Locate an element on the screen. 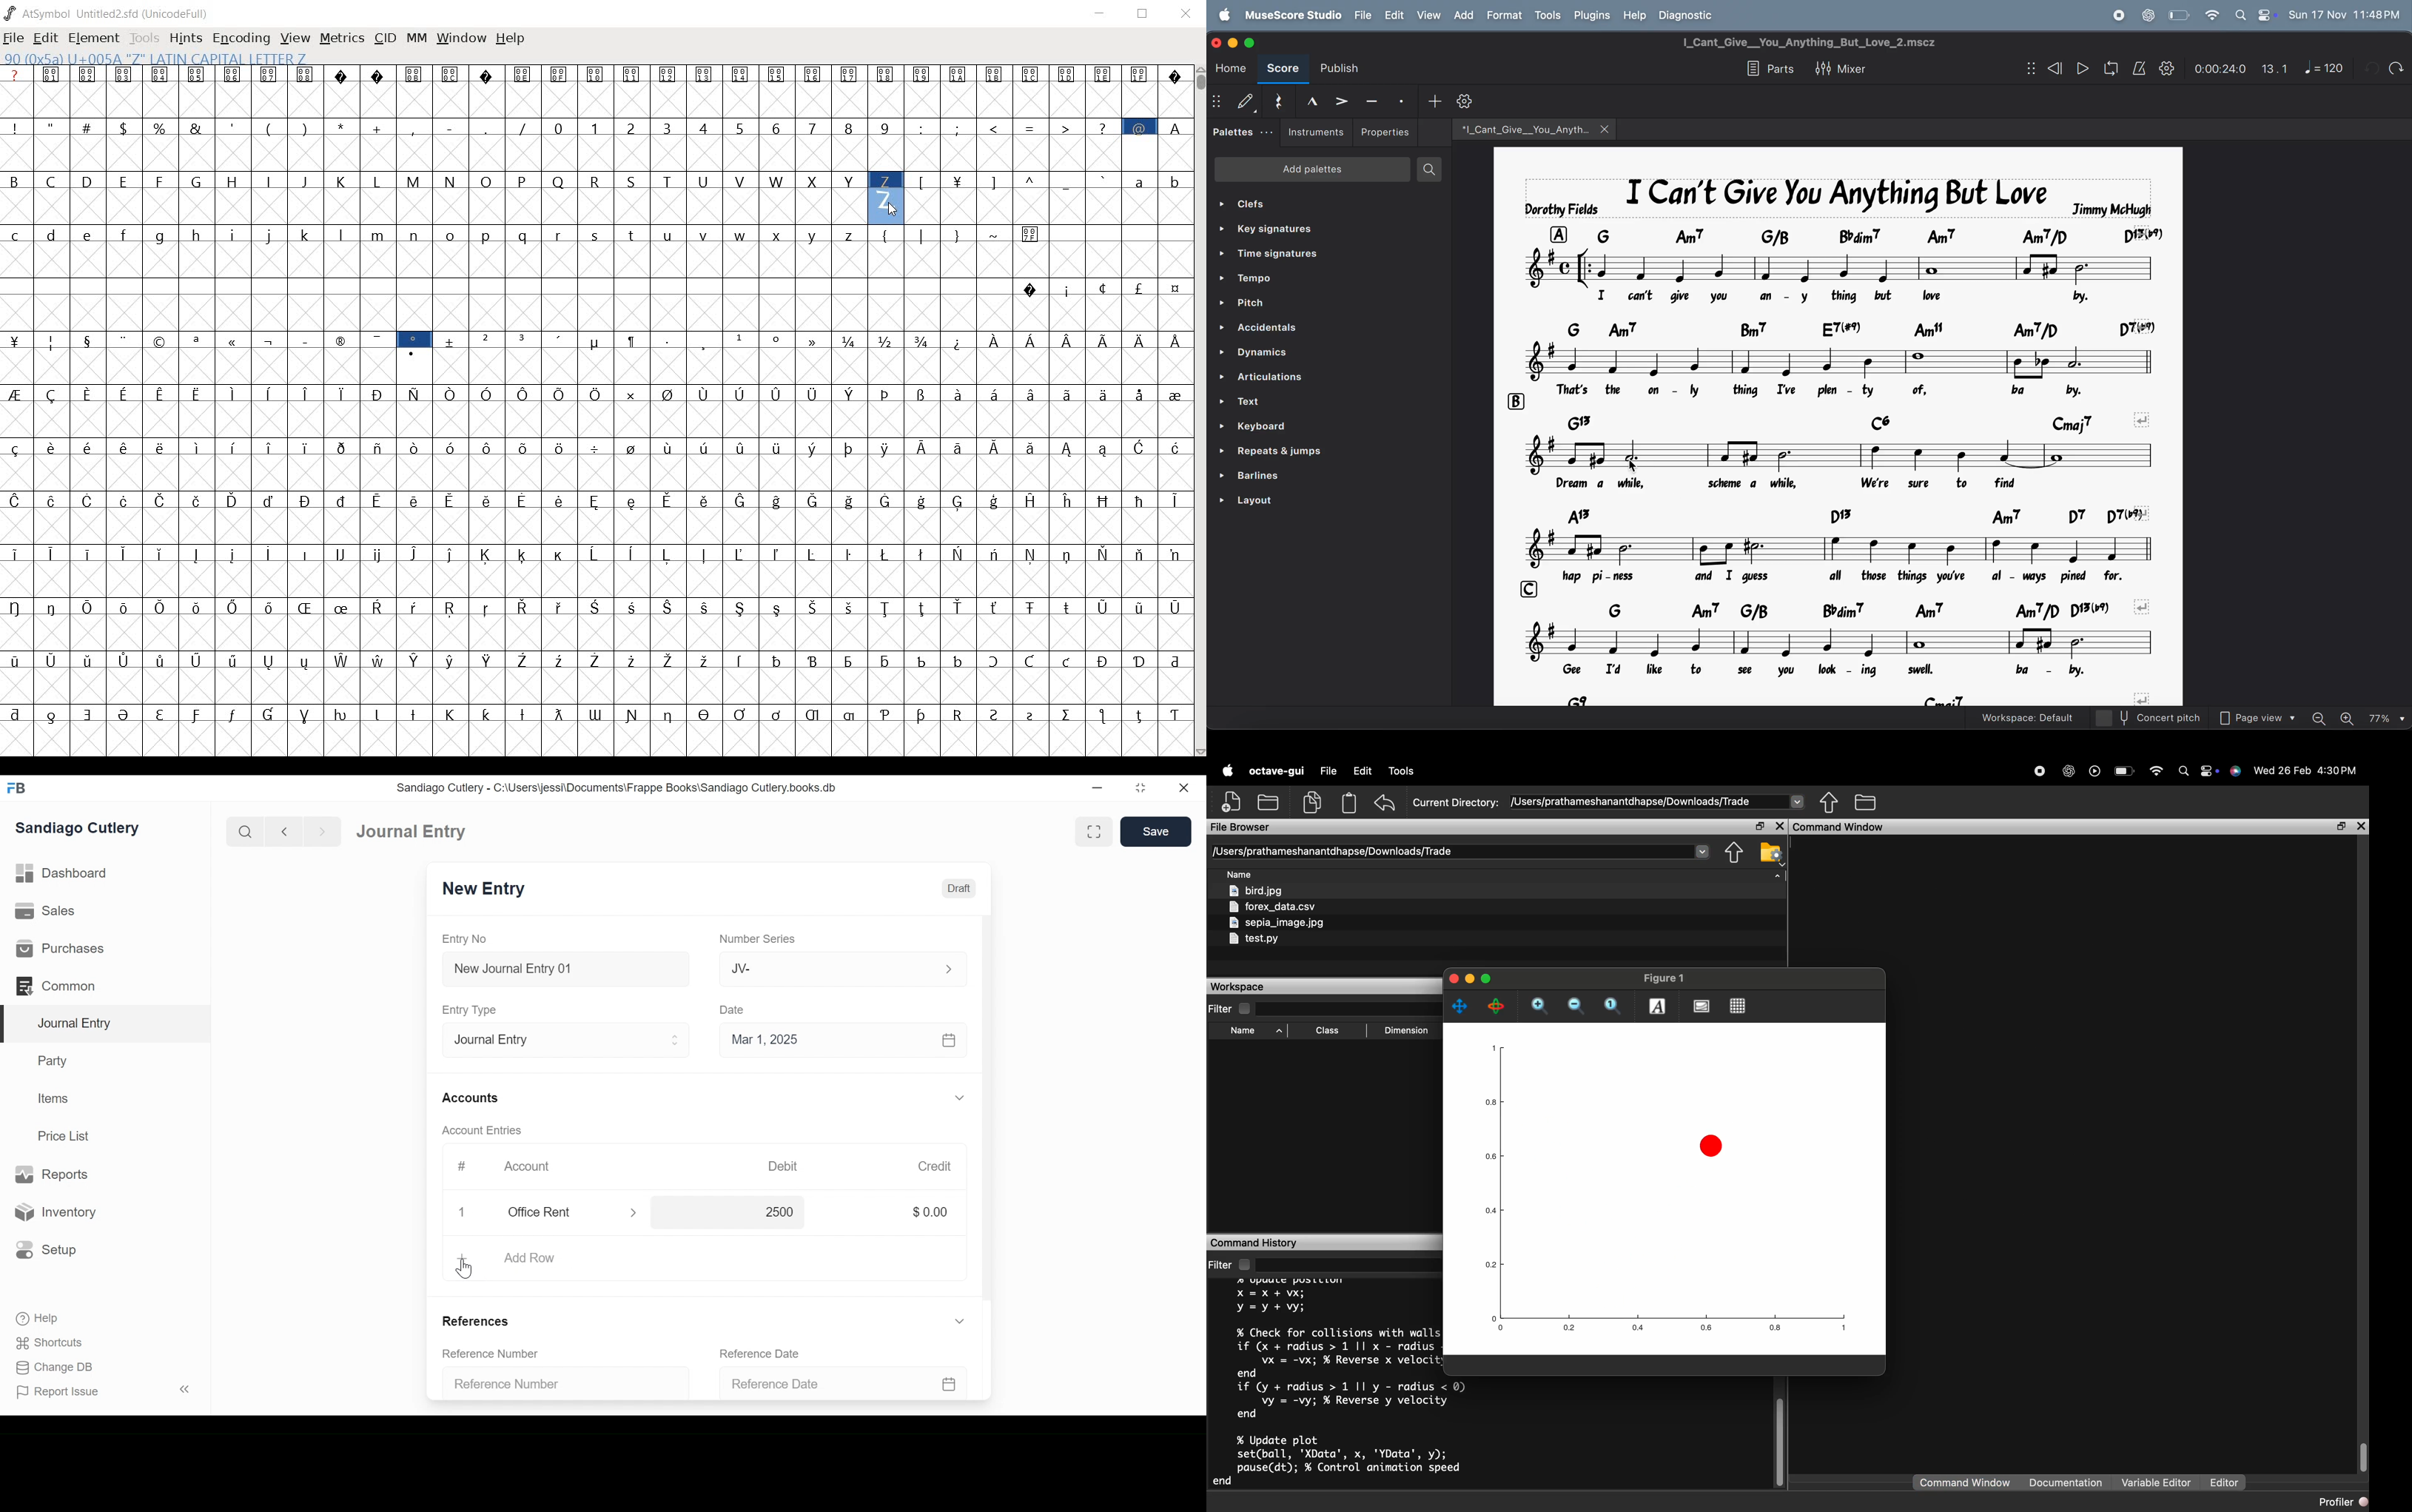 Image resolution: width=2436 pixels, height=1512 pixels. scrollbar is located at coordinates (2362, 1459).